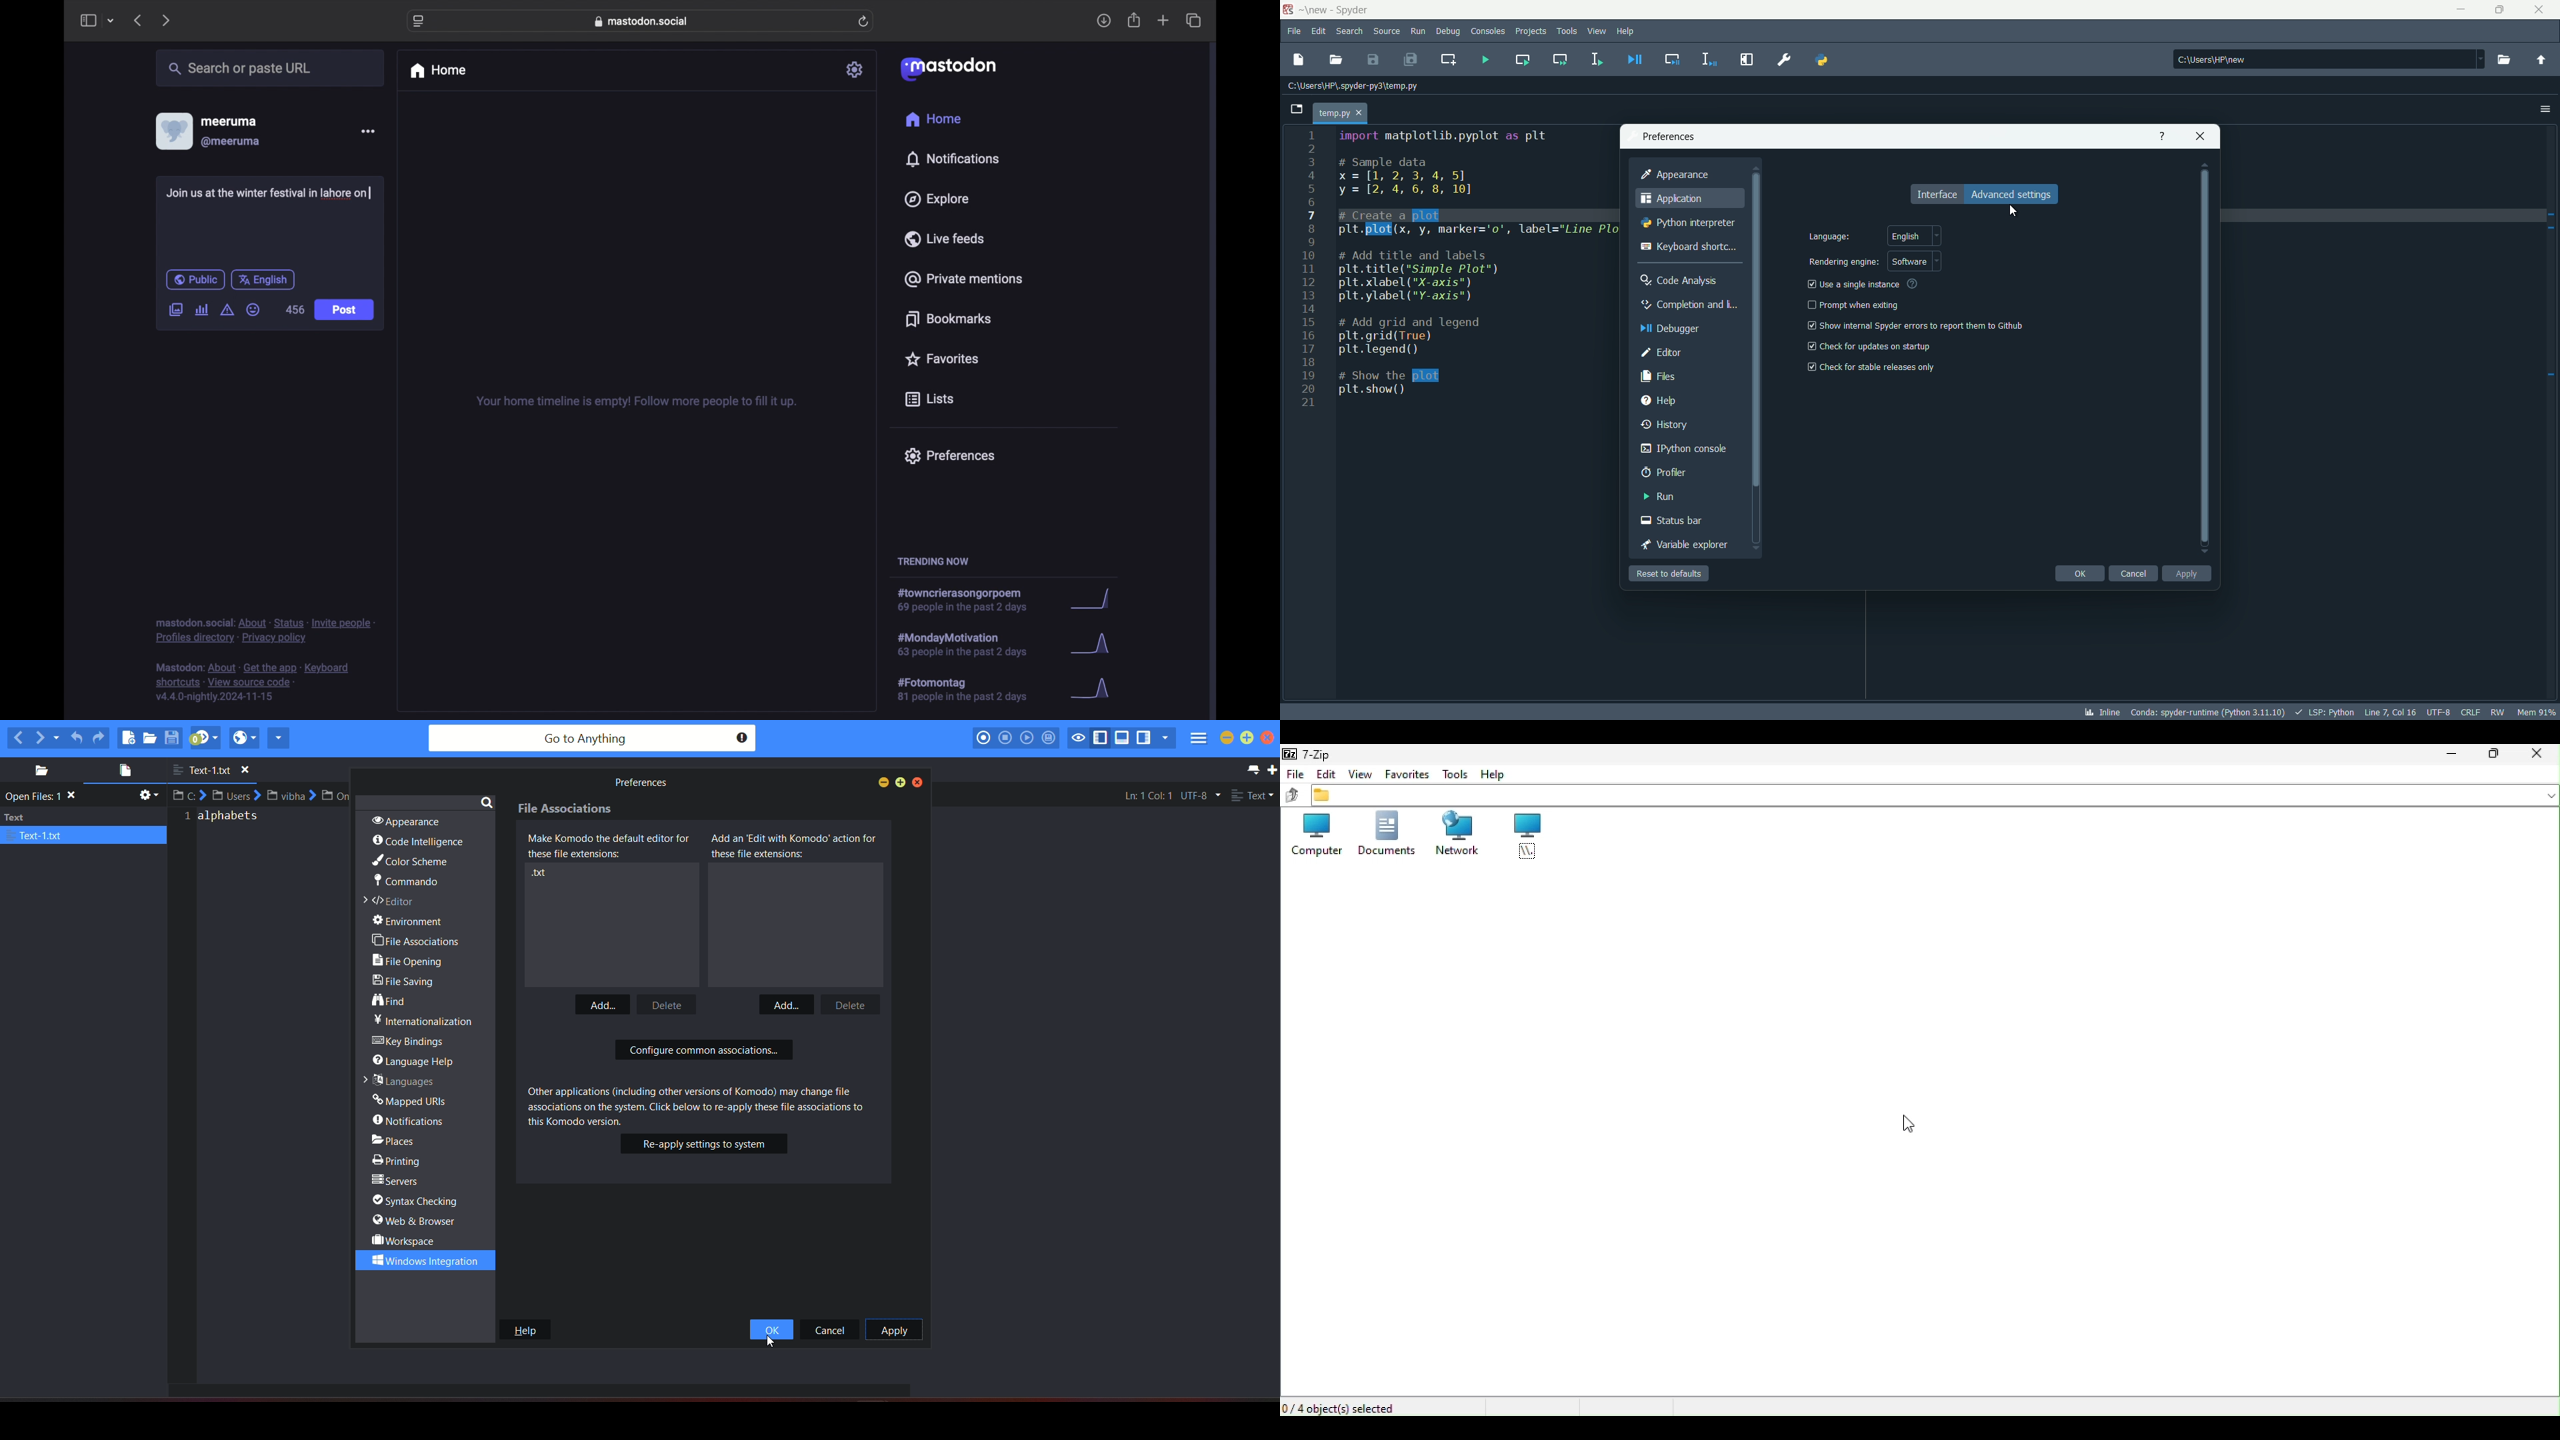 This screenshot has height=1456, width=2576. Describe the element at coordinates (175, 311) in the screenshot. I see `add image` at that location.